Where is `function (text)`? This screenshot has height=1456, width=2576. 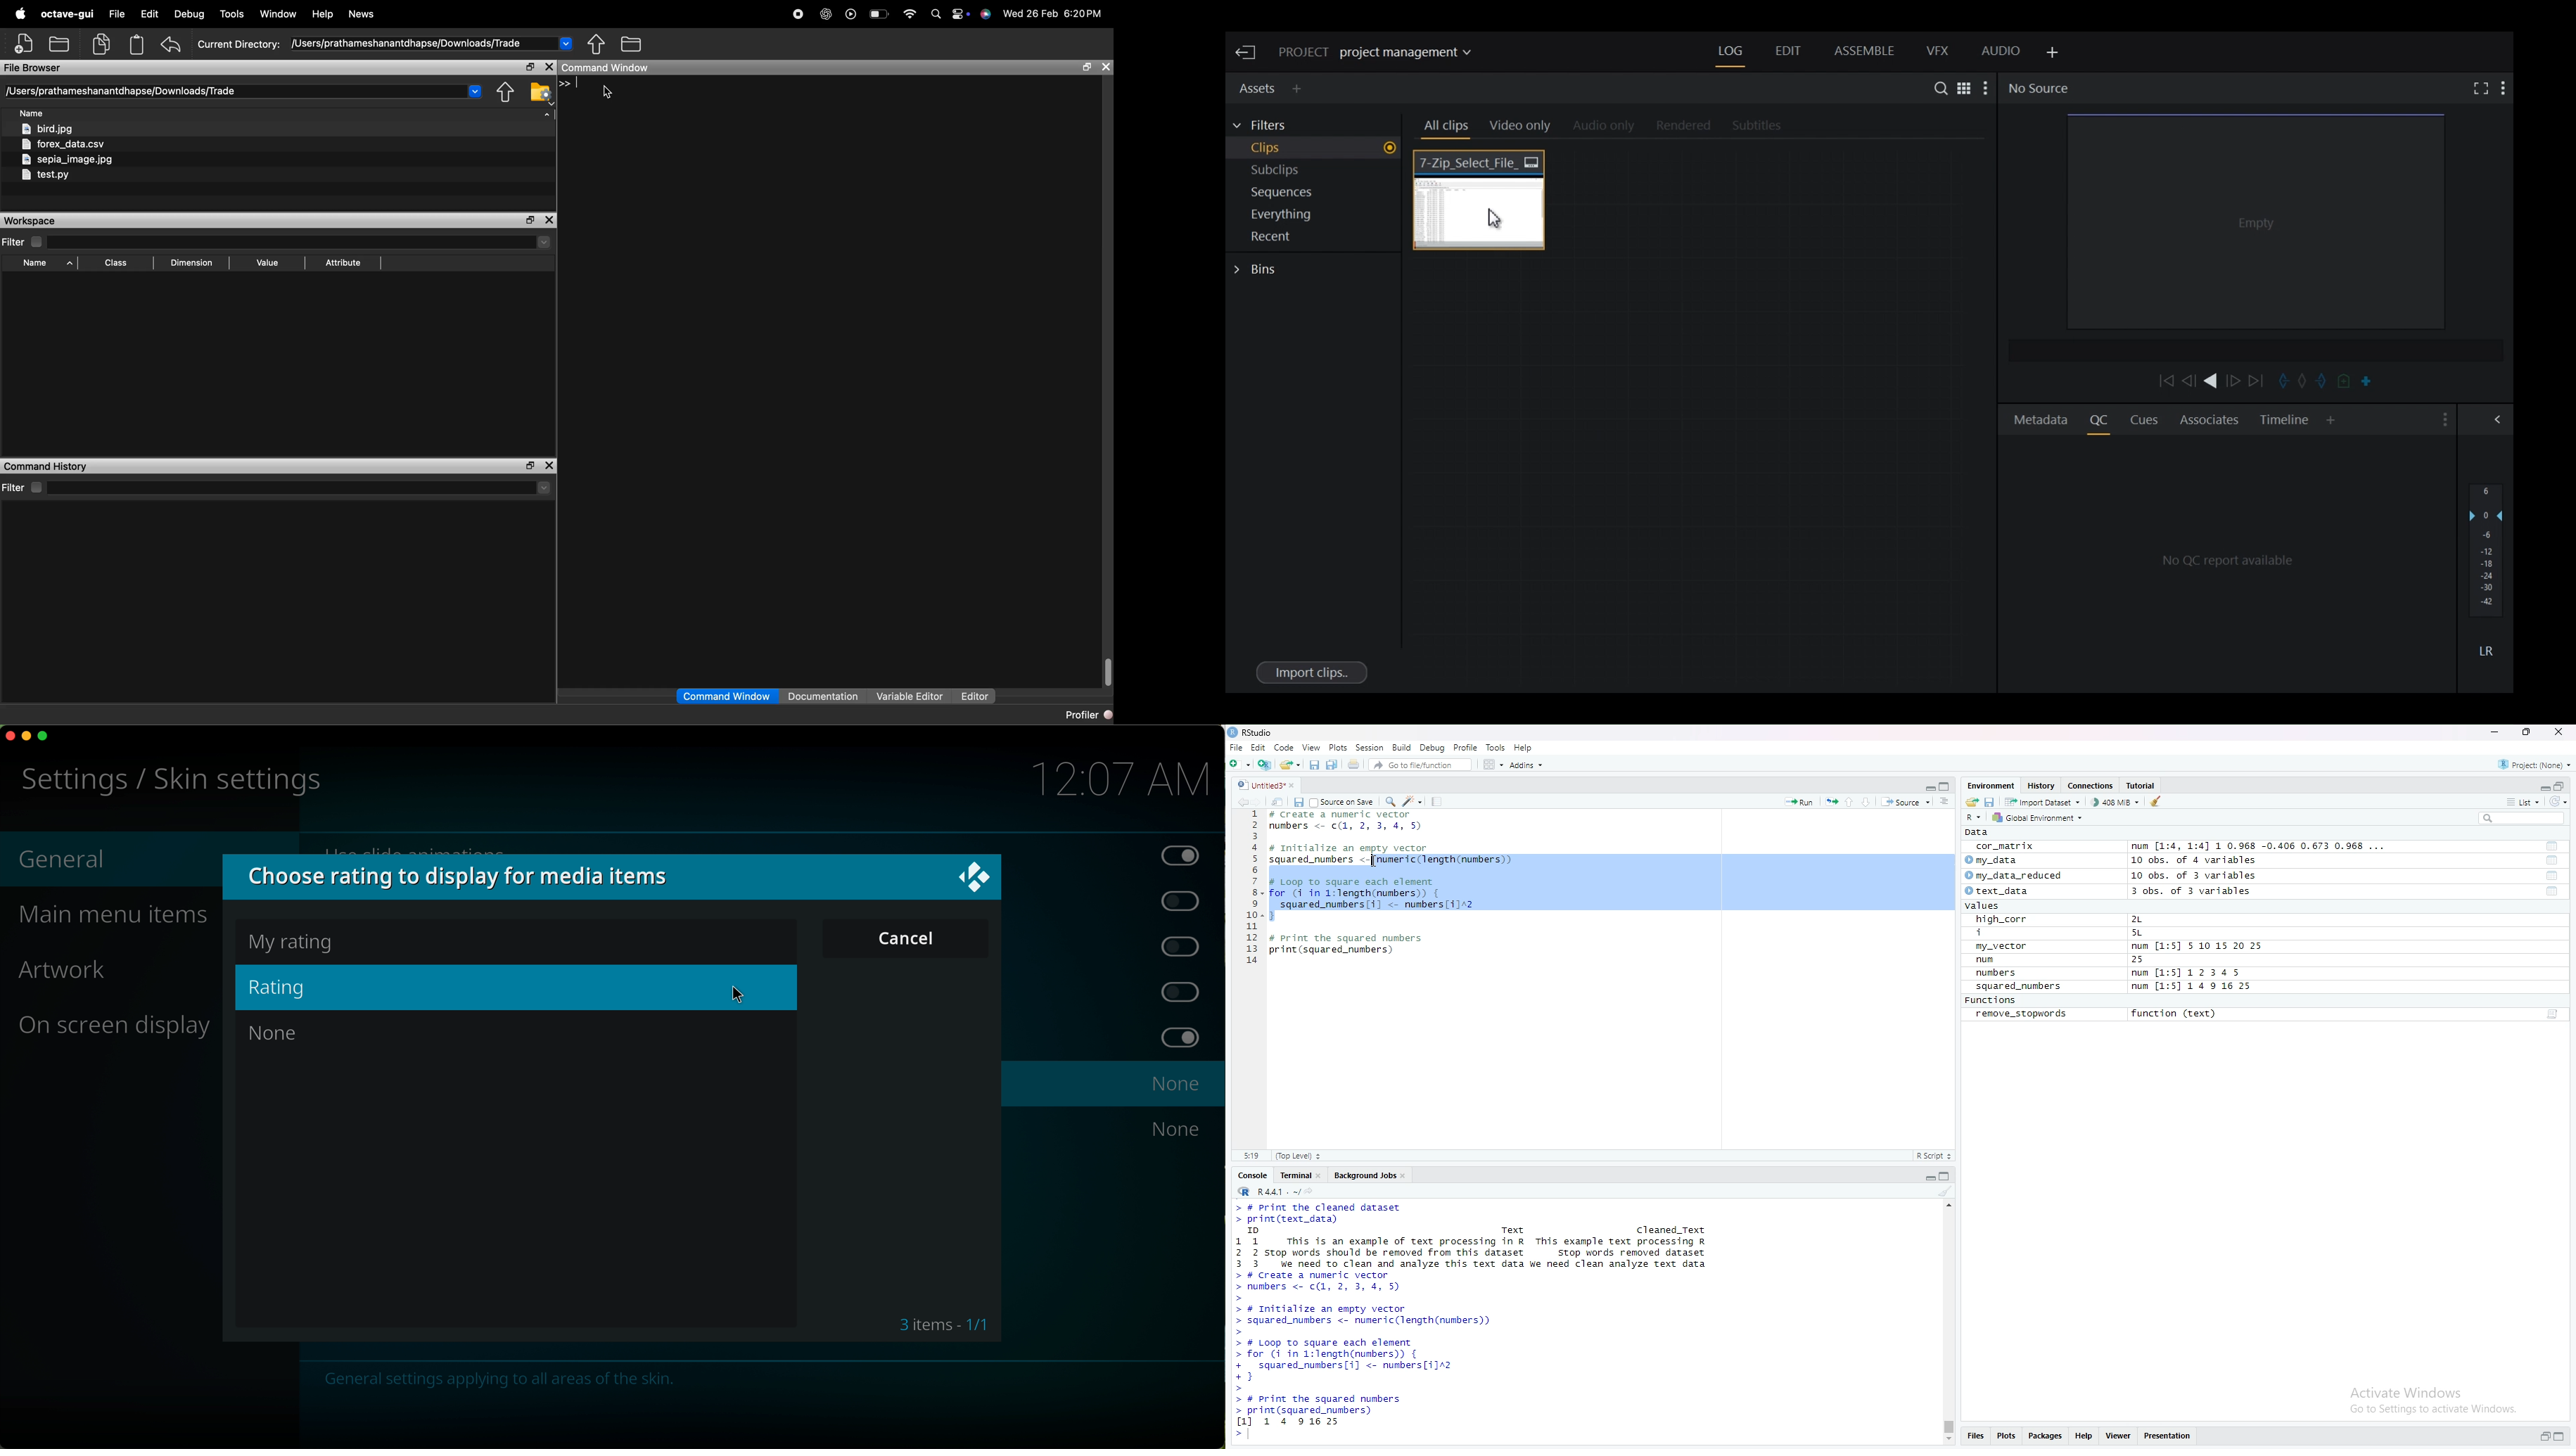
function (text) is located at coordinates (2176, 1014).